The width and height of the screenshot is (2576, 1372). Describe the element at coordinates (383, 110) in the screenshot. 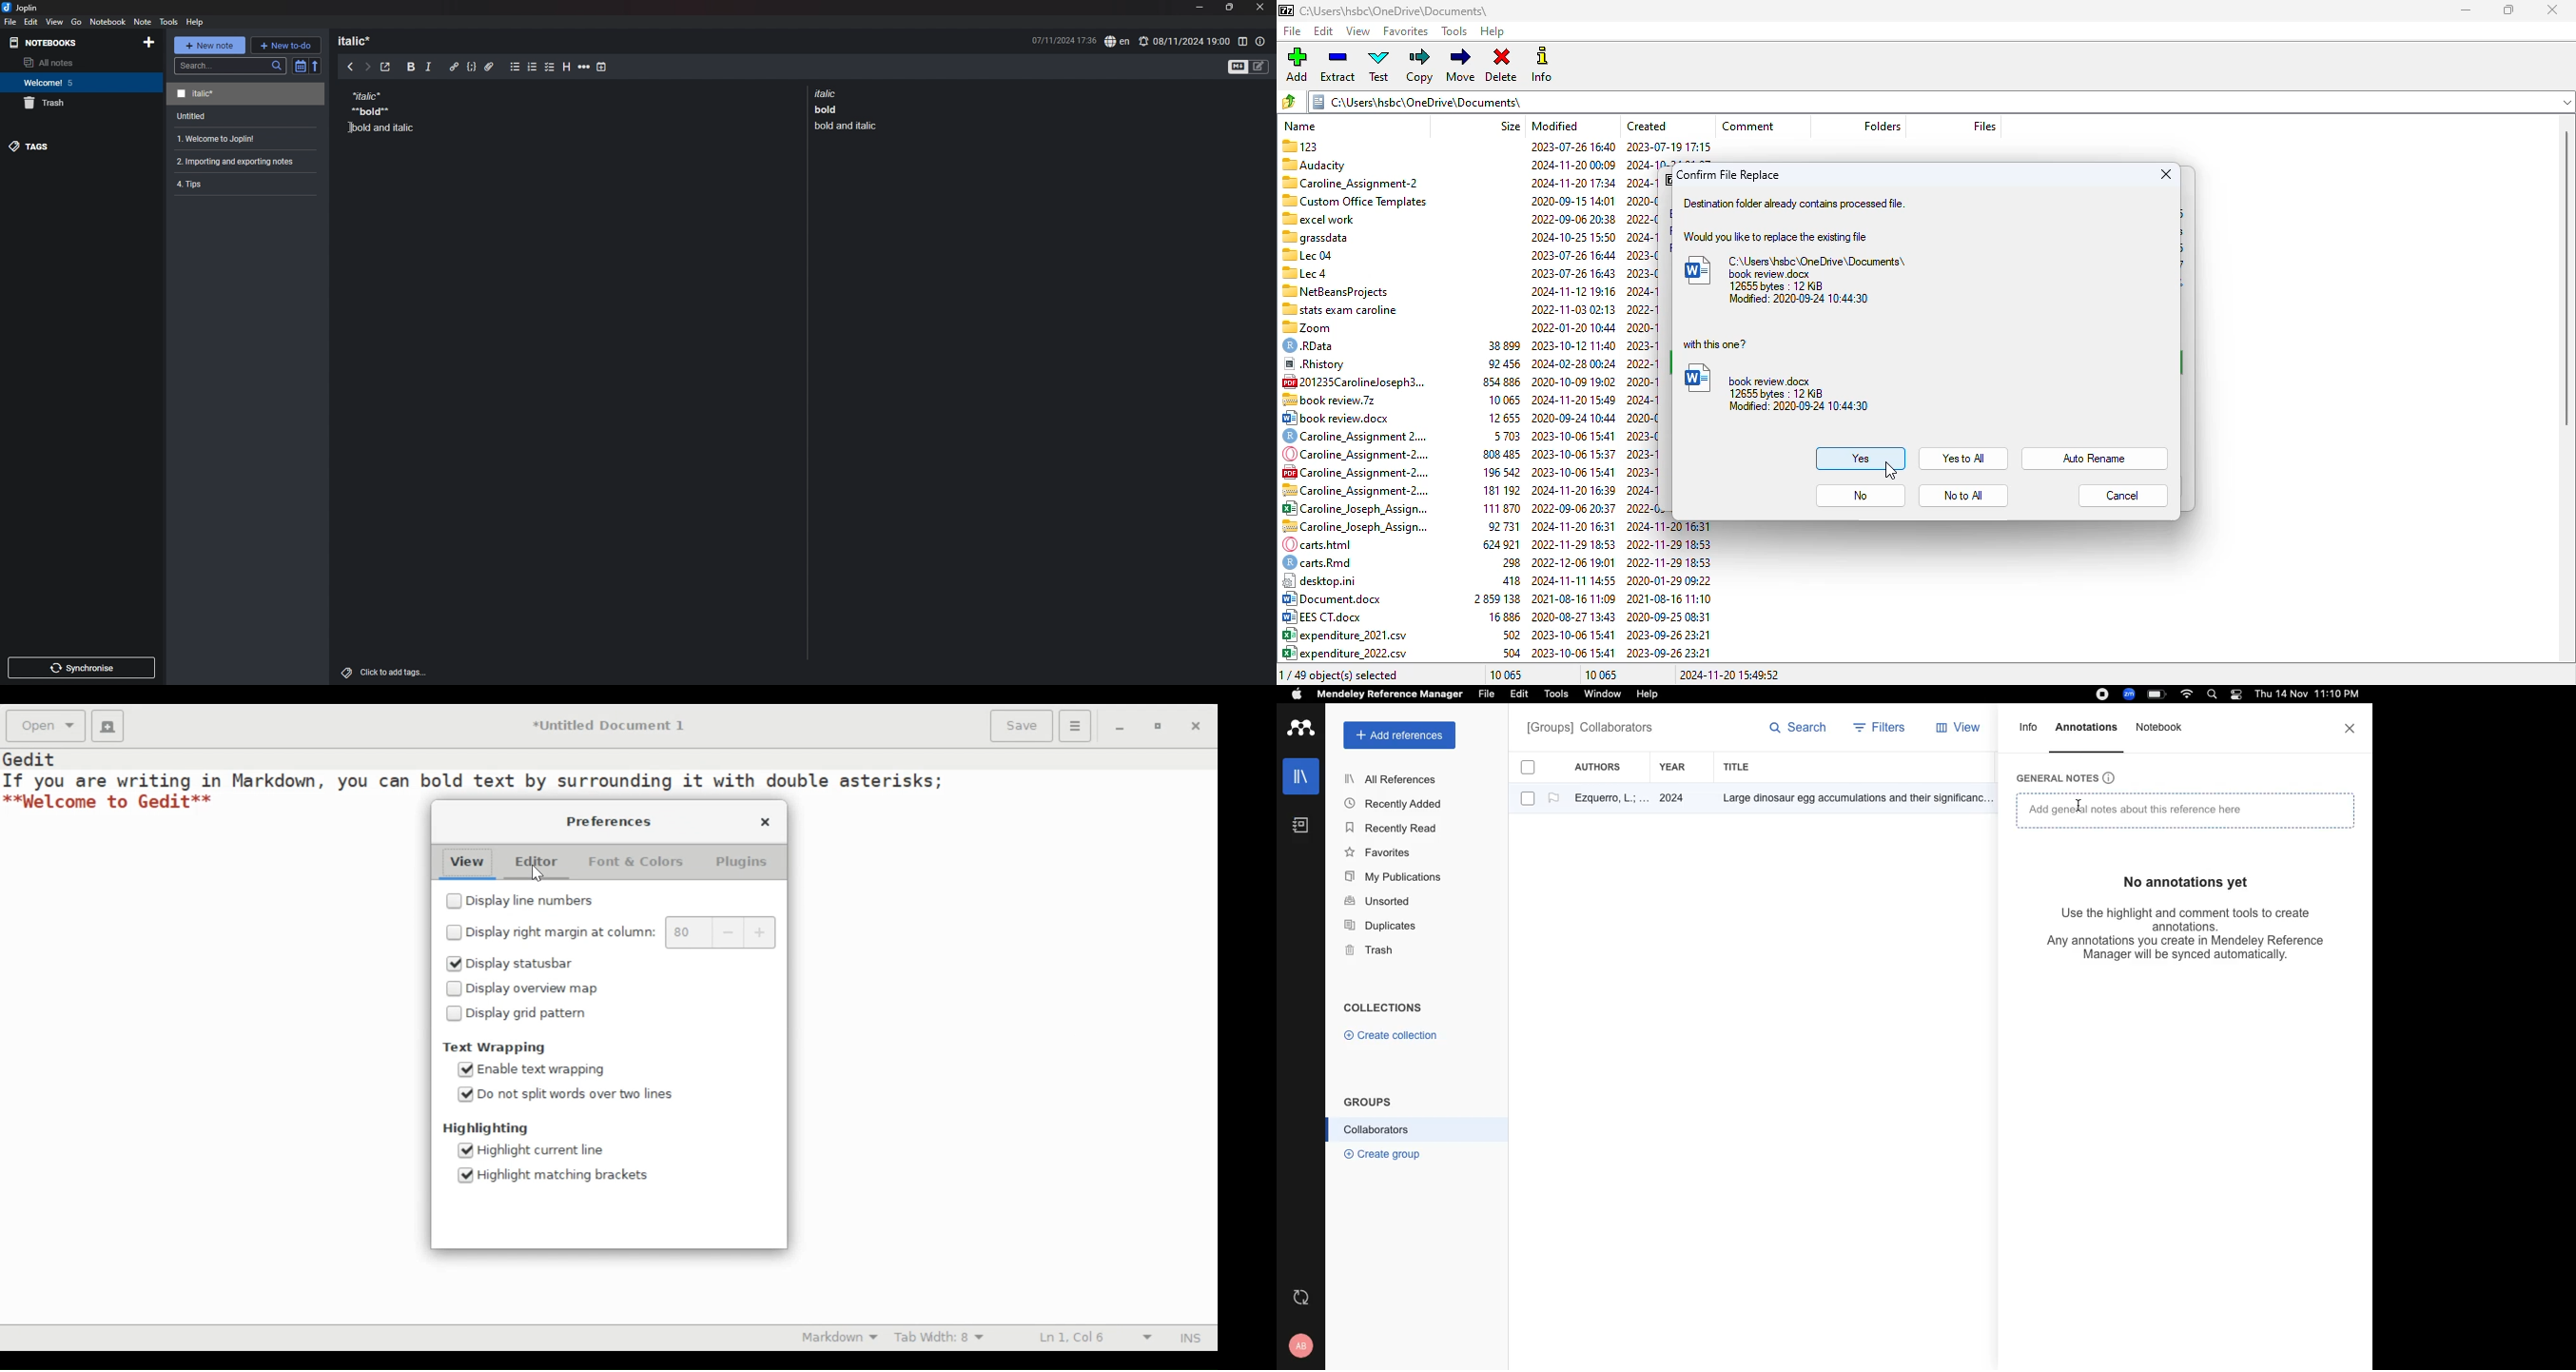

I see `note` at that location.